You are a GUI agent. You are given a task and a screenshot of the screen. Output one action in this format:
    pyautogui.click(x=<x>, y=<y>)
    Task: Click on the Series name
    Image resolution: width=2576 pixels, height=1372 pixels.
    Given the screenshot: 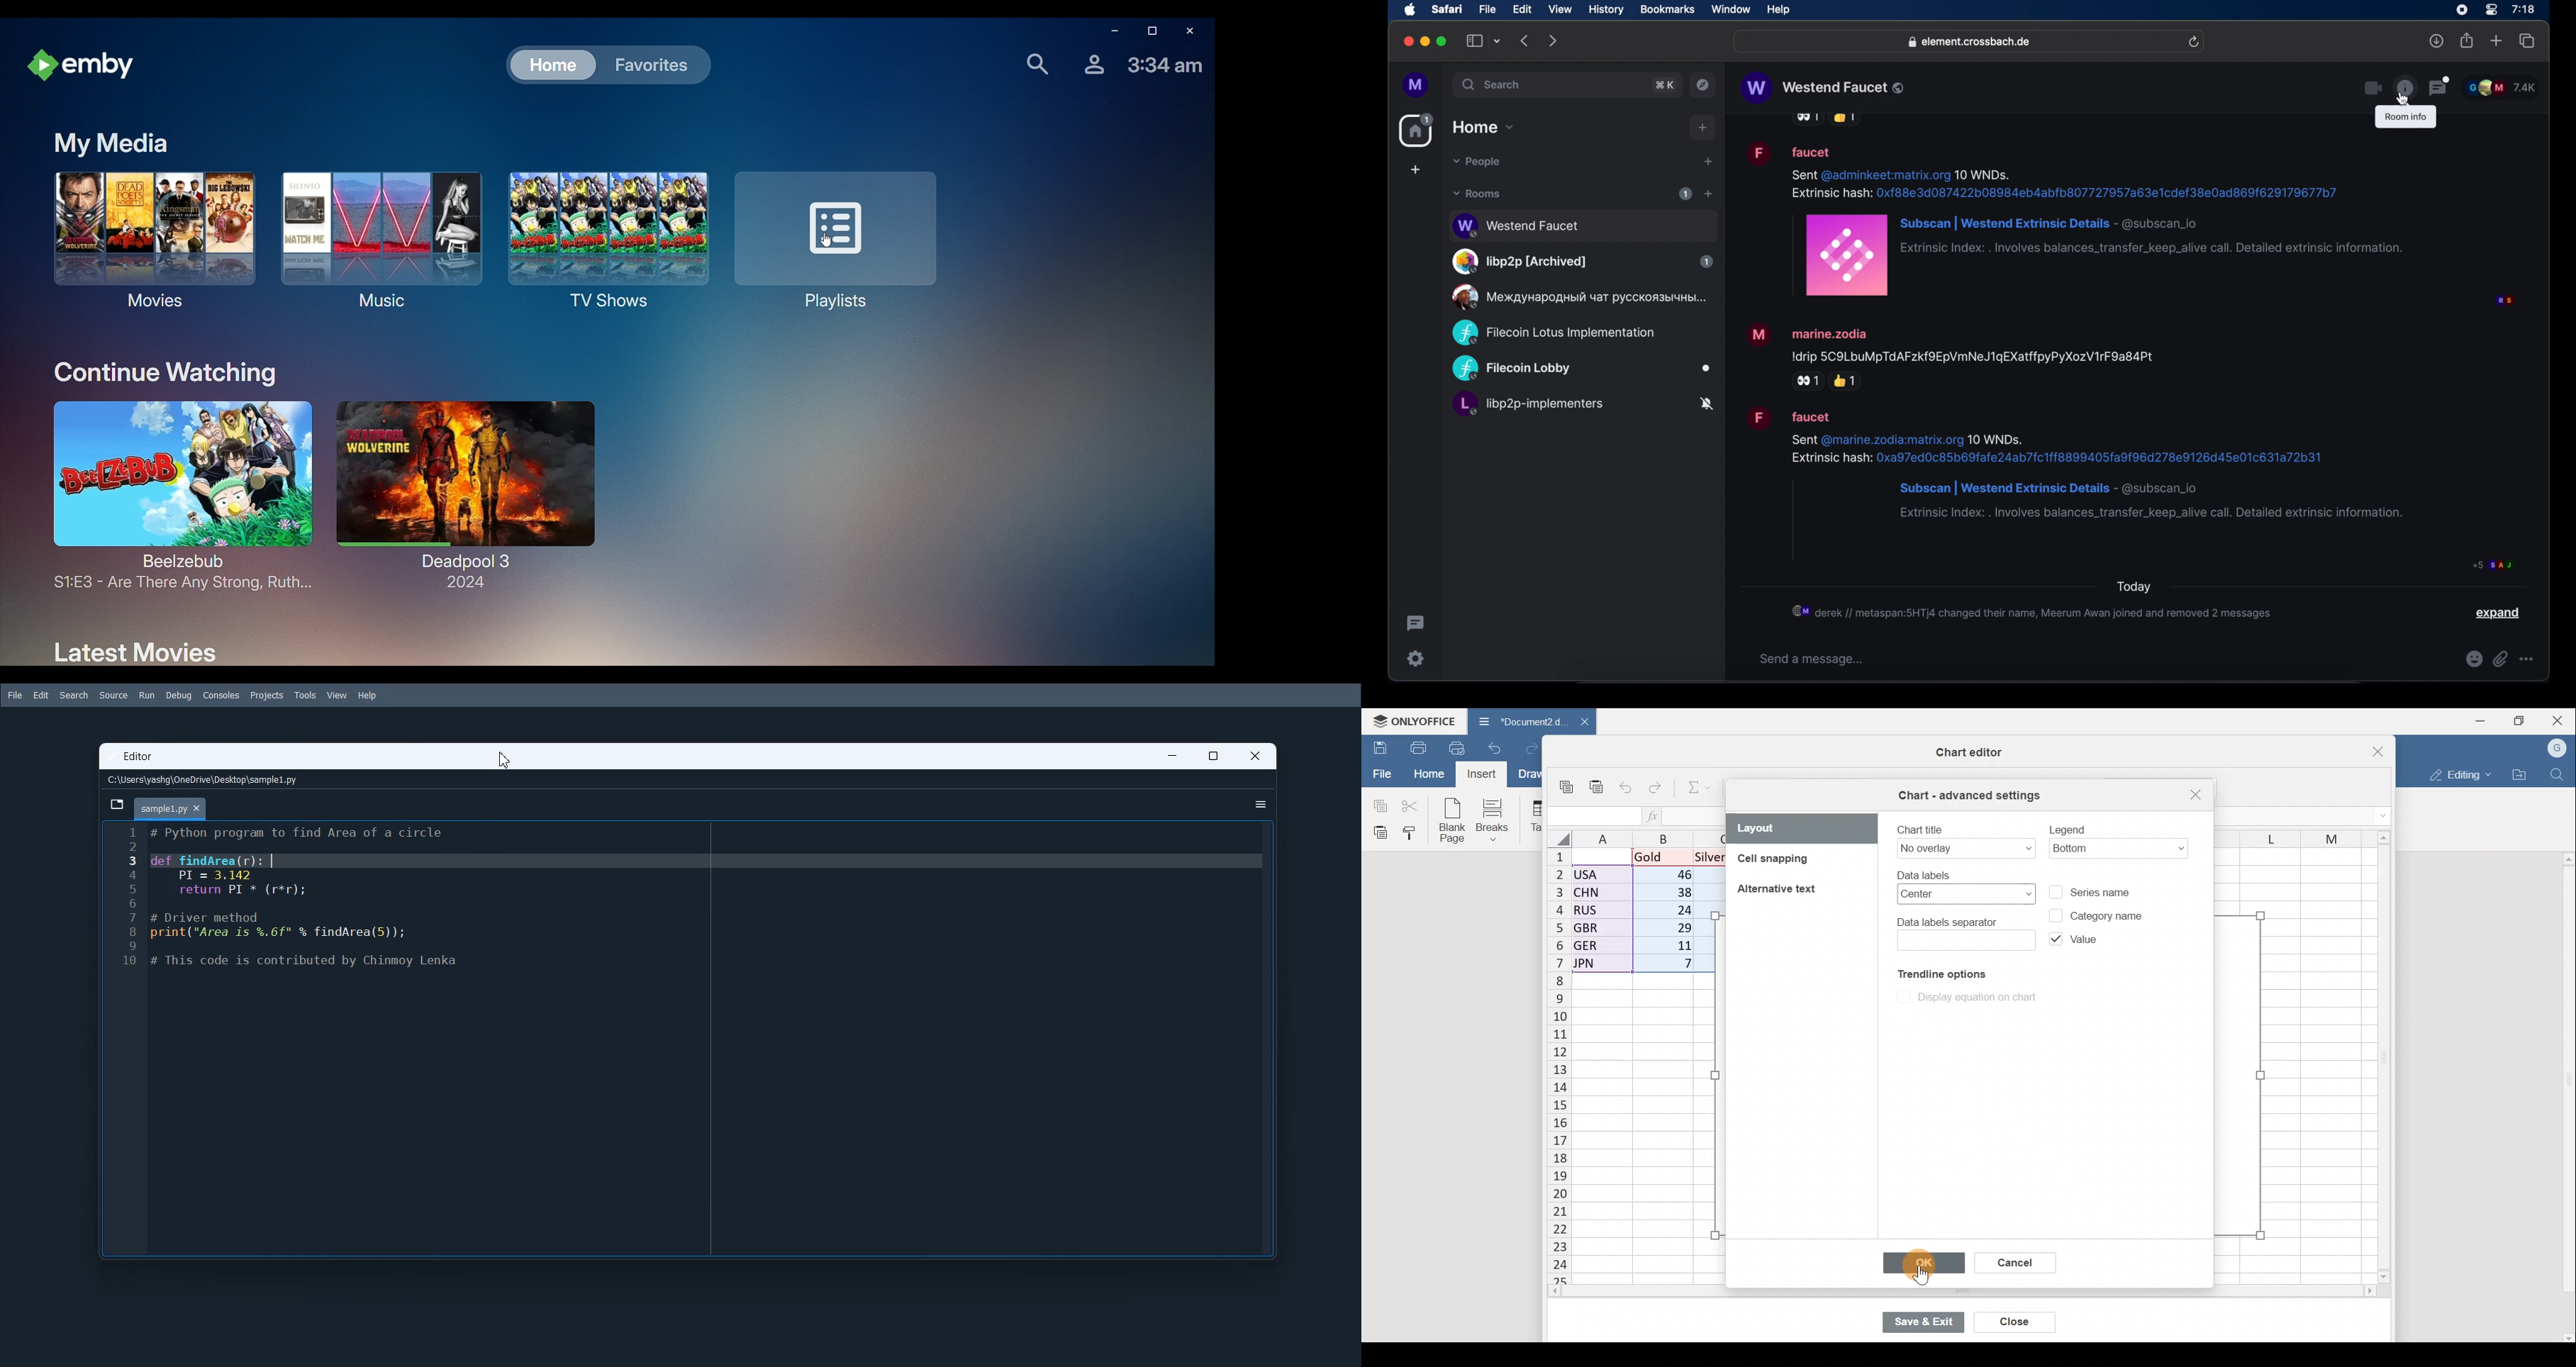 What is the action you would take?
    pyautogui.click(x=2107, y=890)
    